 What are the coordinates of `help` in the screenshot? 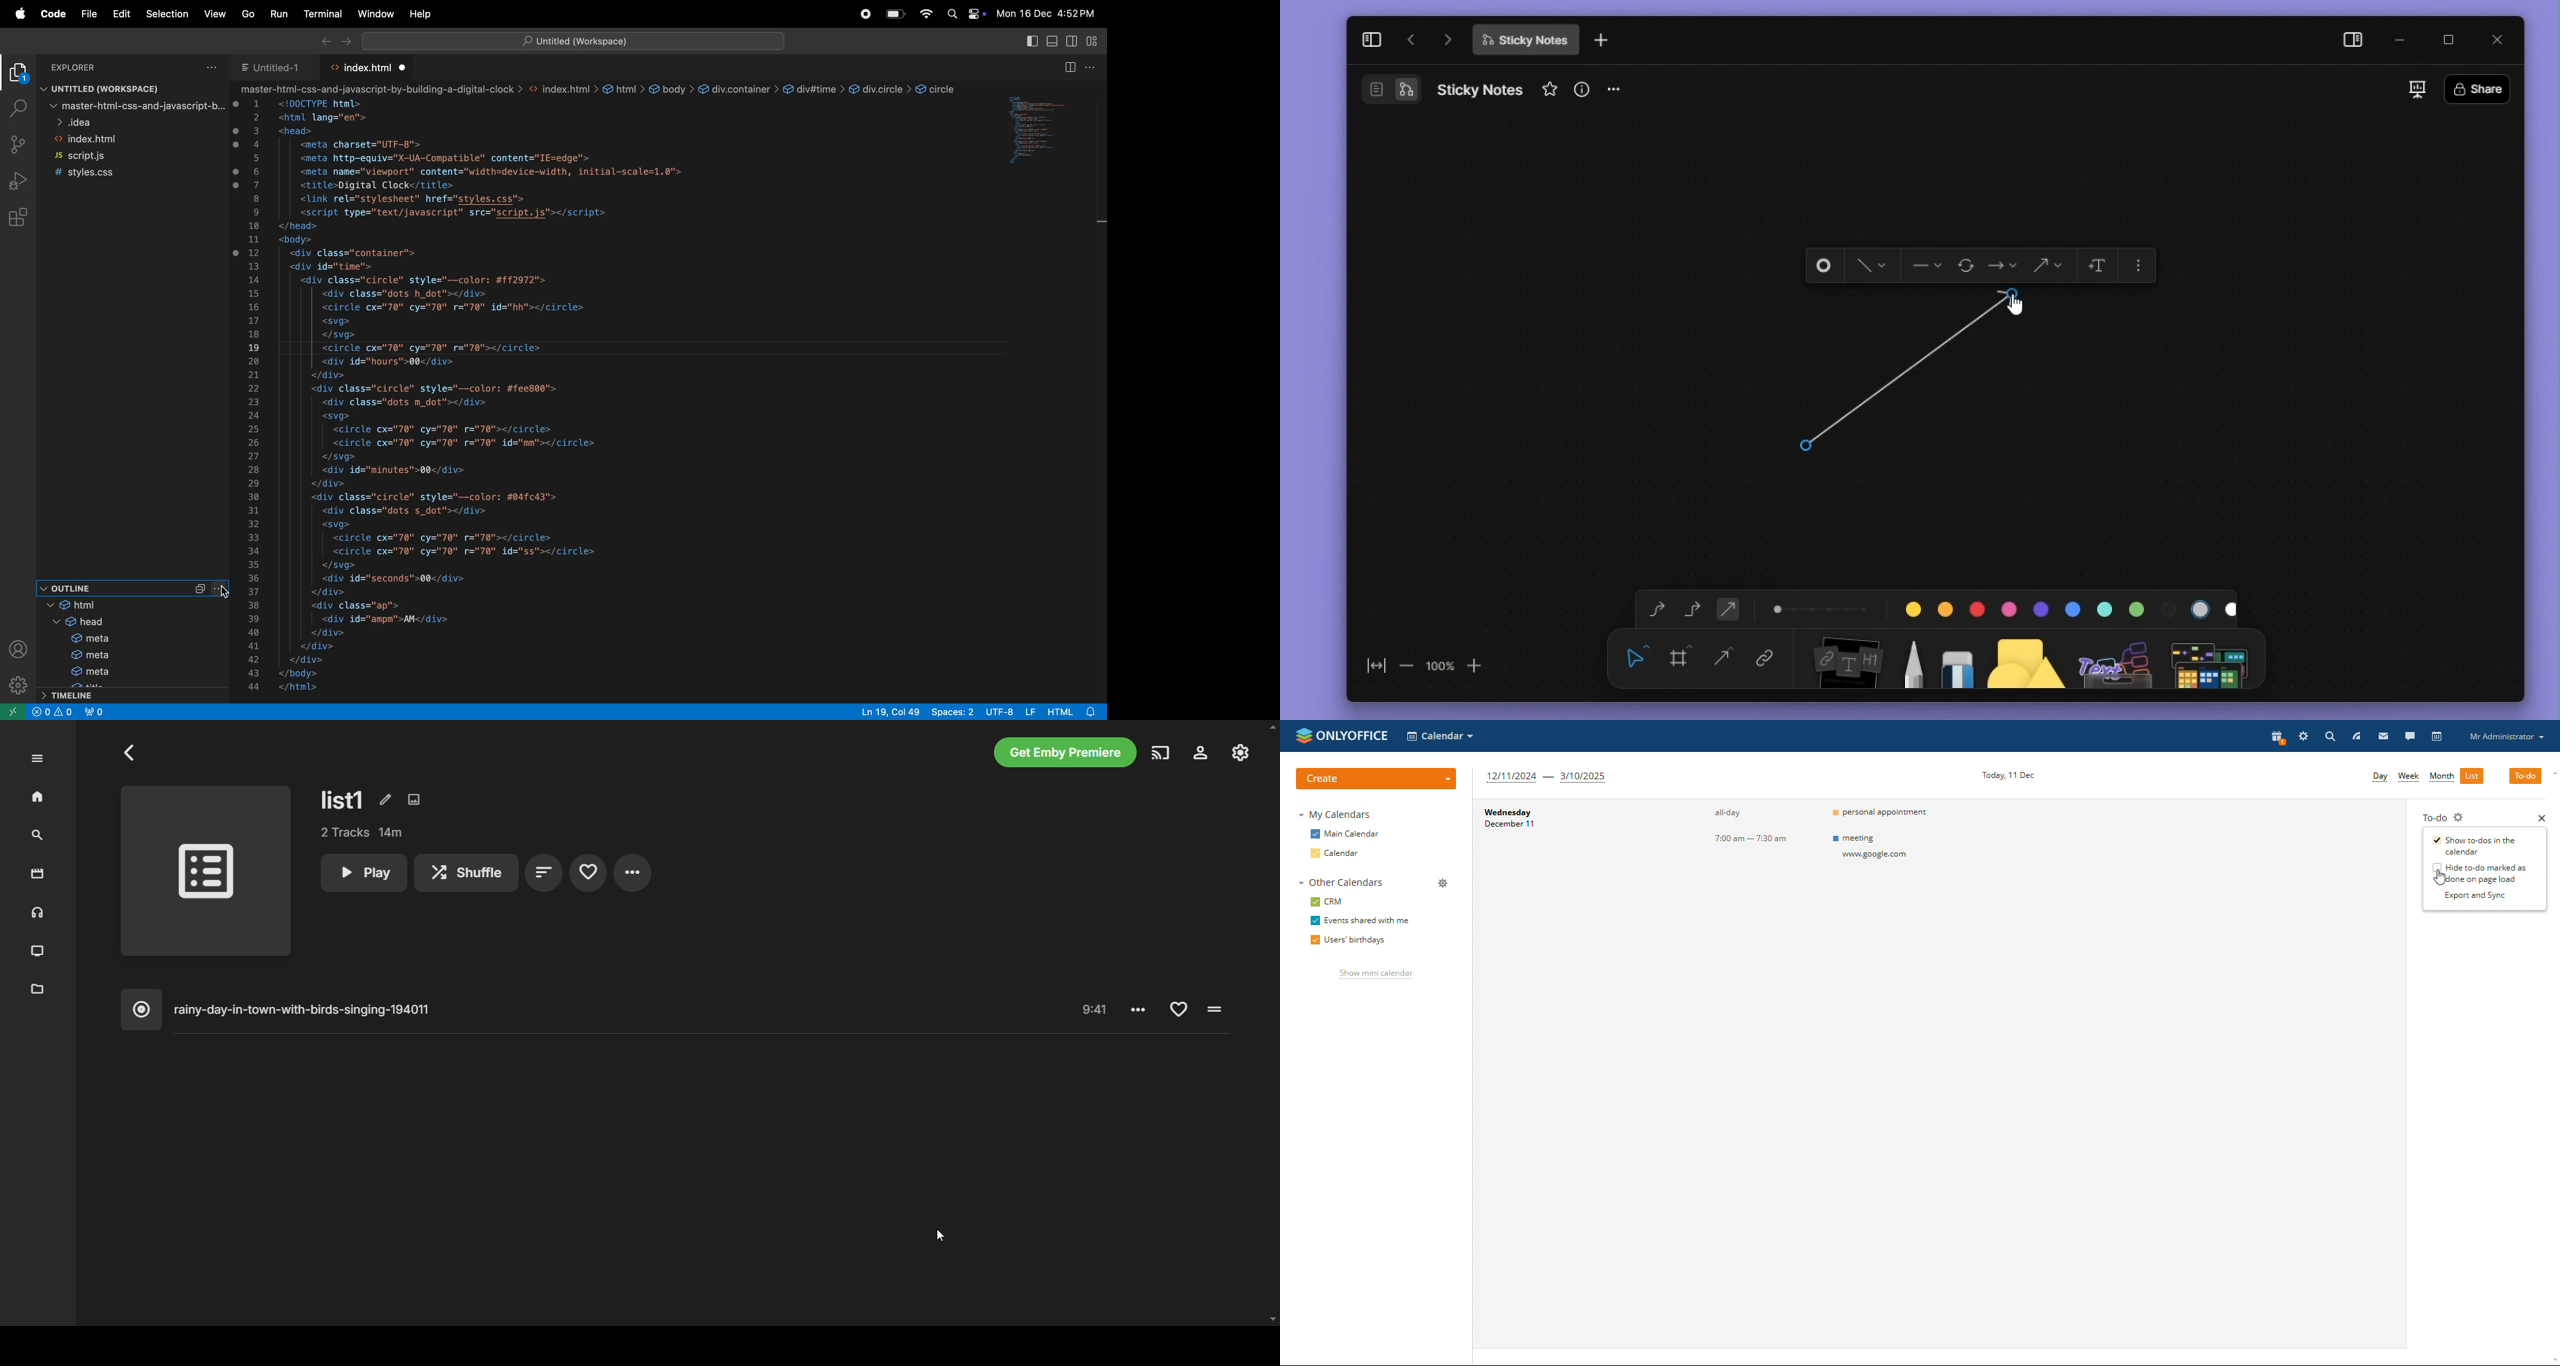 It's located at (422, 14).